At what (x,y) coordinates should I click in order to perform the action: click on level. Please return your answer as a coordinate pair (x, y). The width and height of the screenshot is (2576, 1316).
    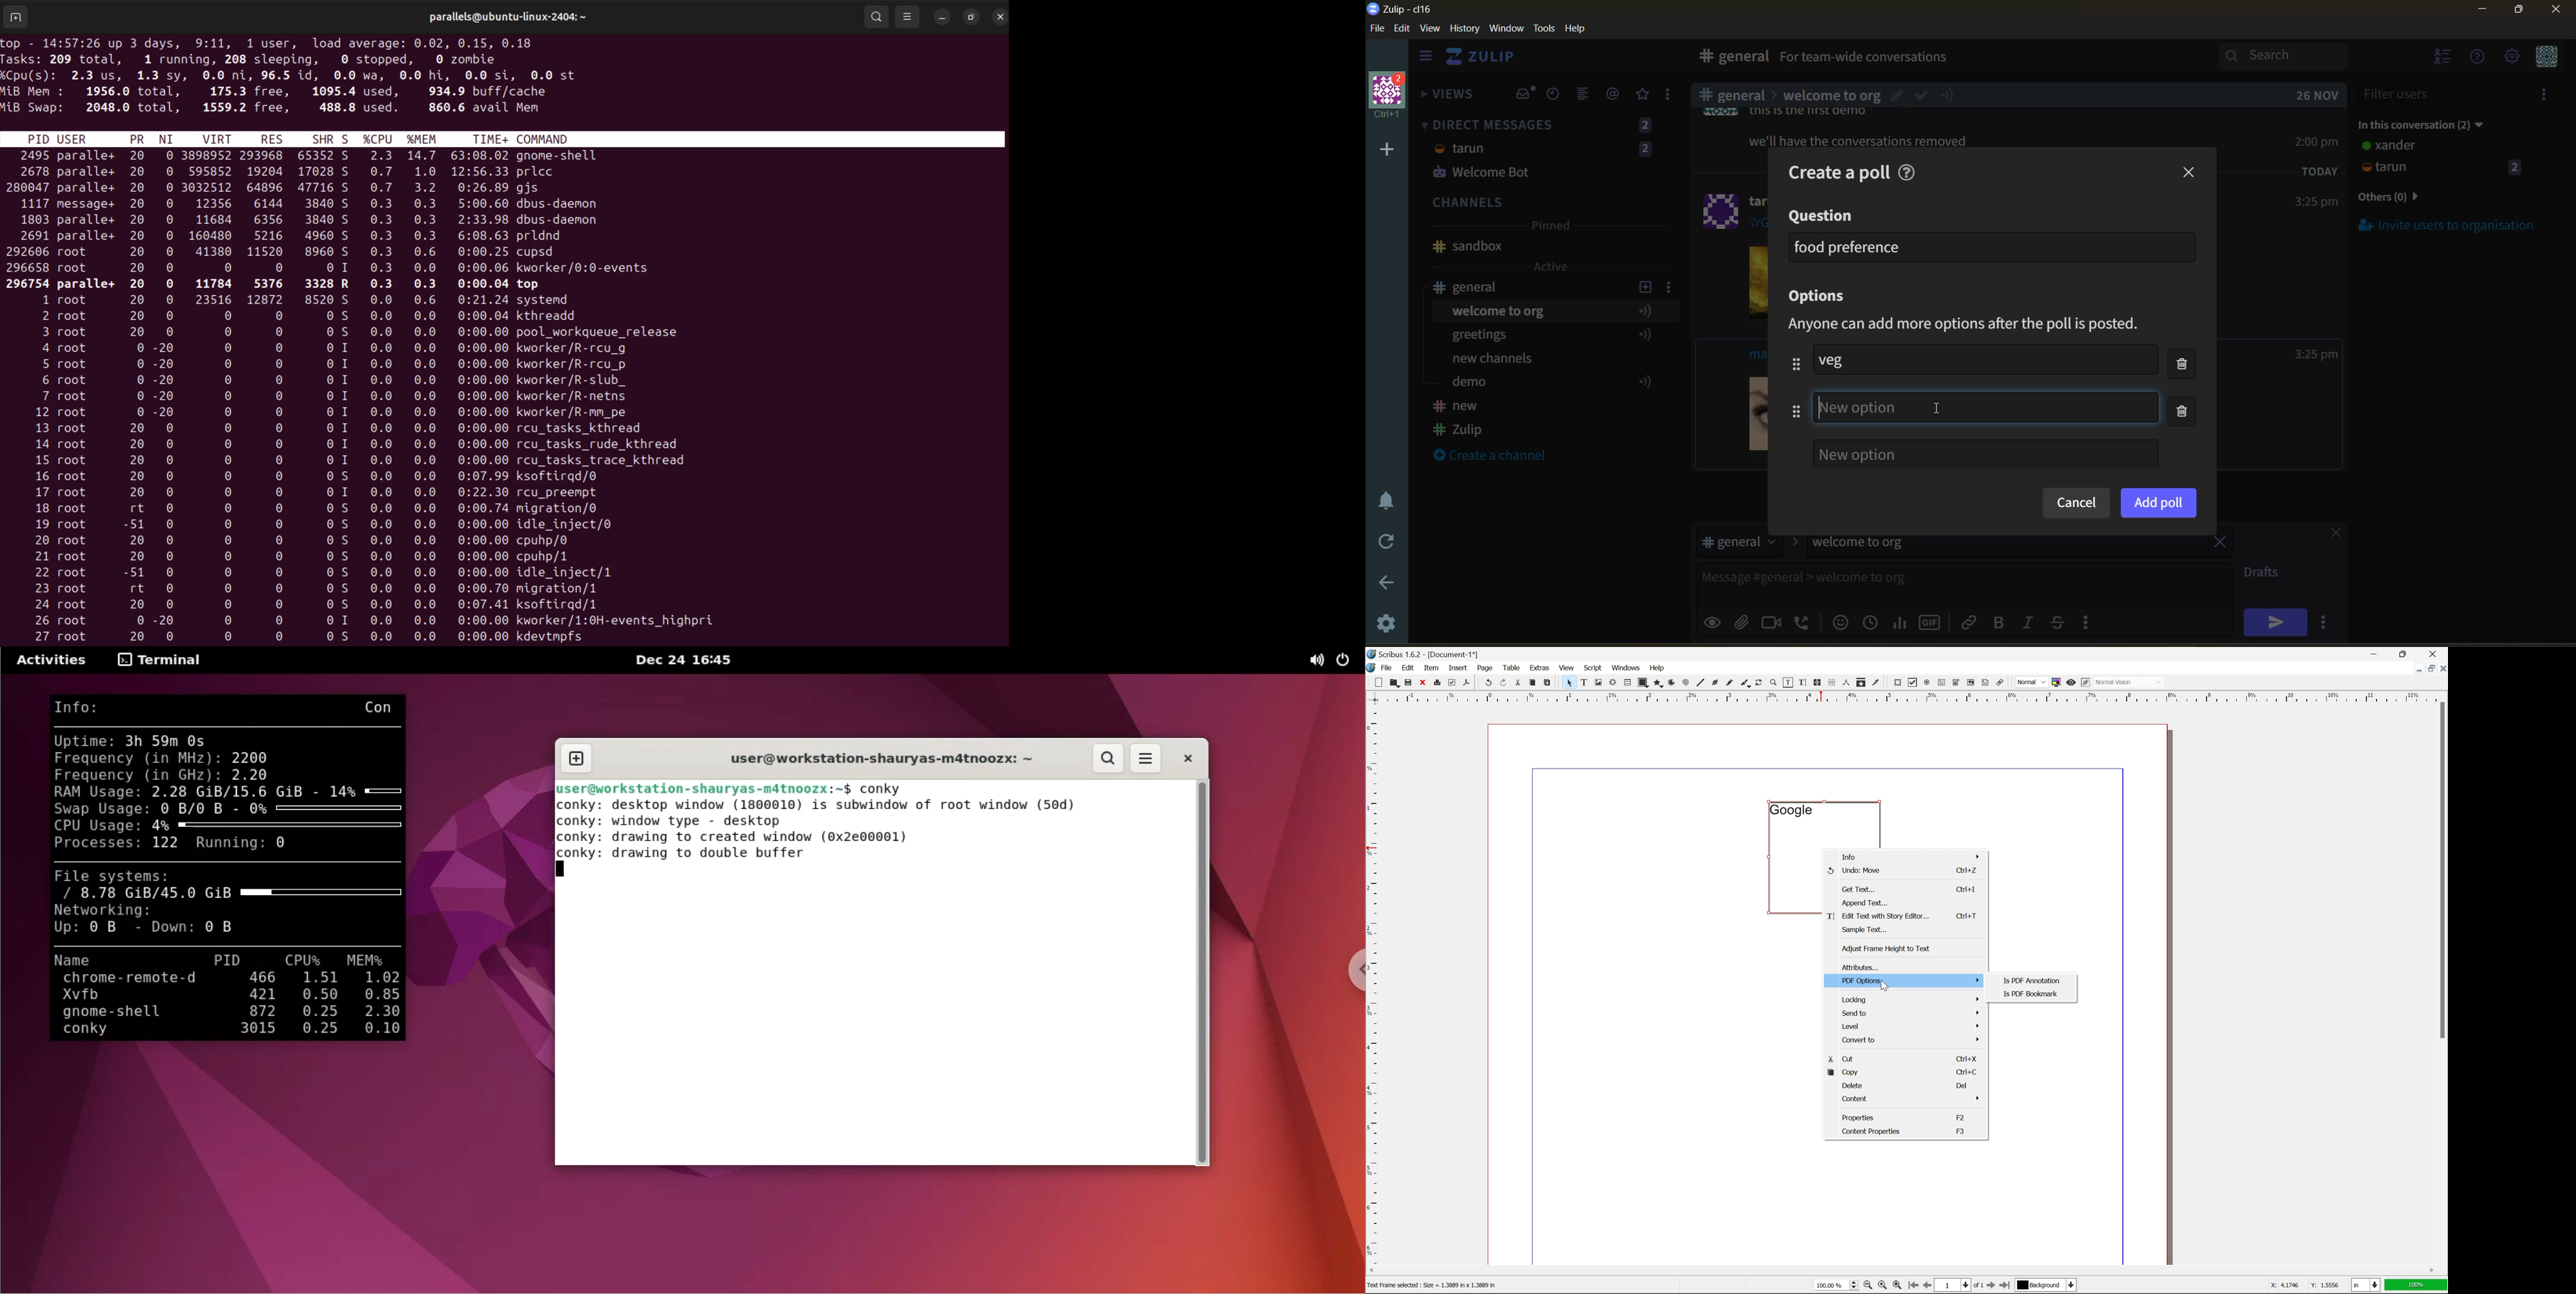
    Looking at the image, I should click on (1911, 1025).